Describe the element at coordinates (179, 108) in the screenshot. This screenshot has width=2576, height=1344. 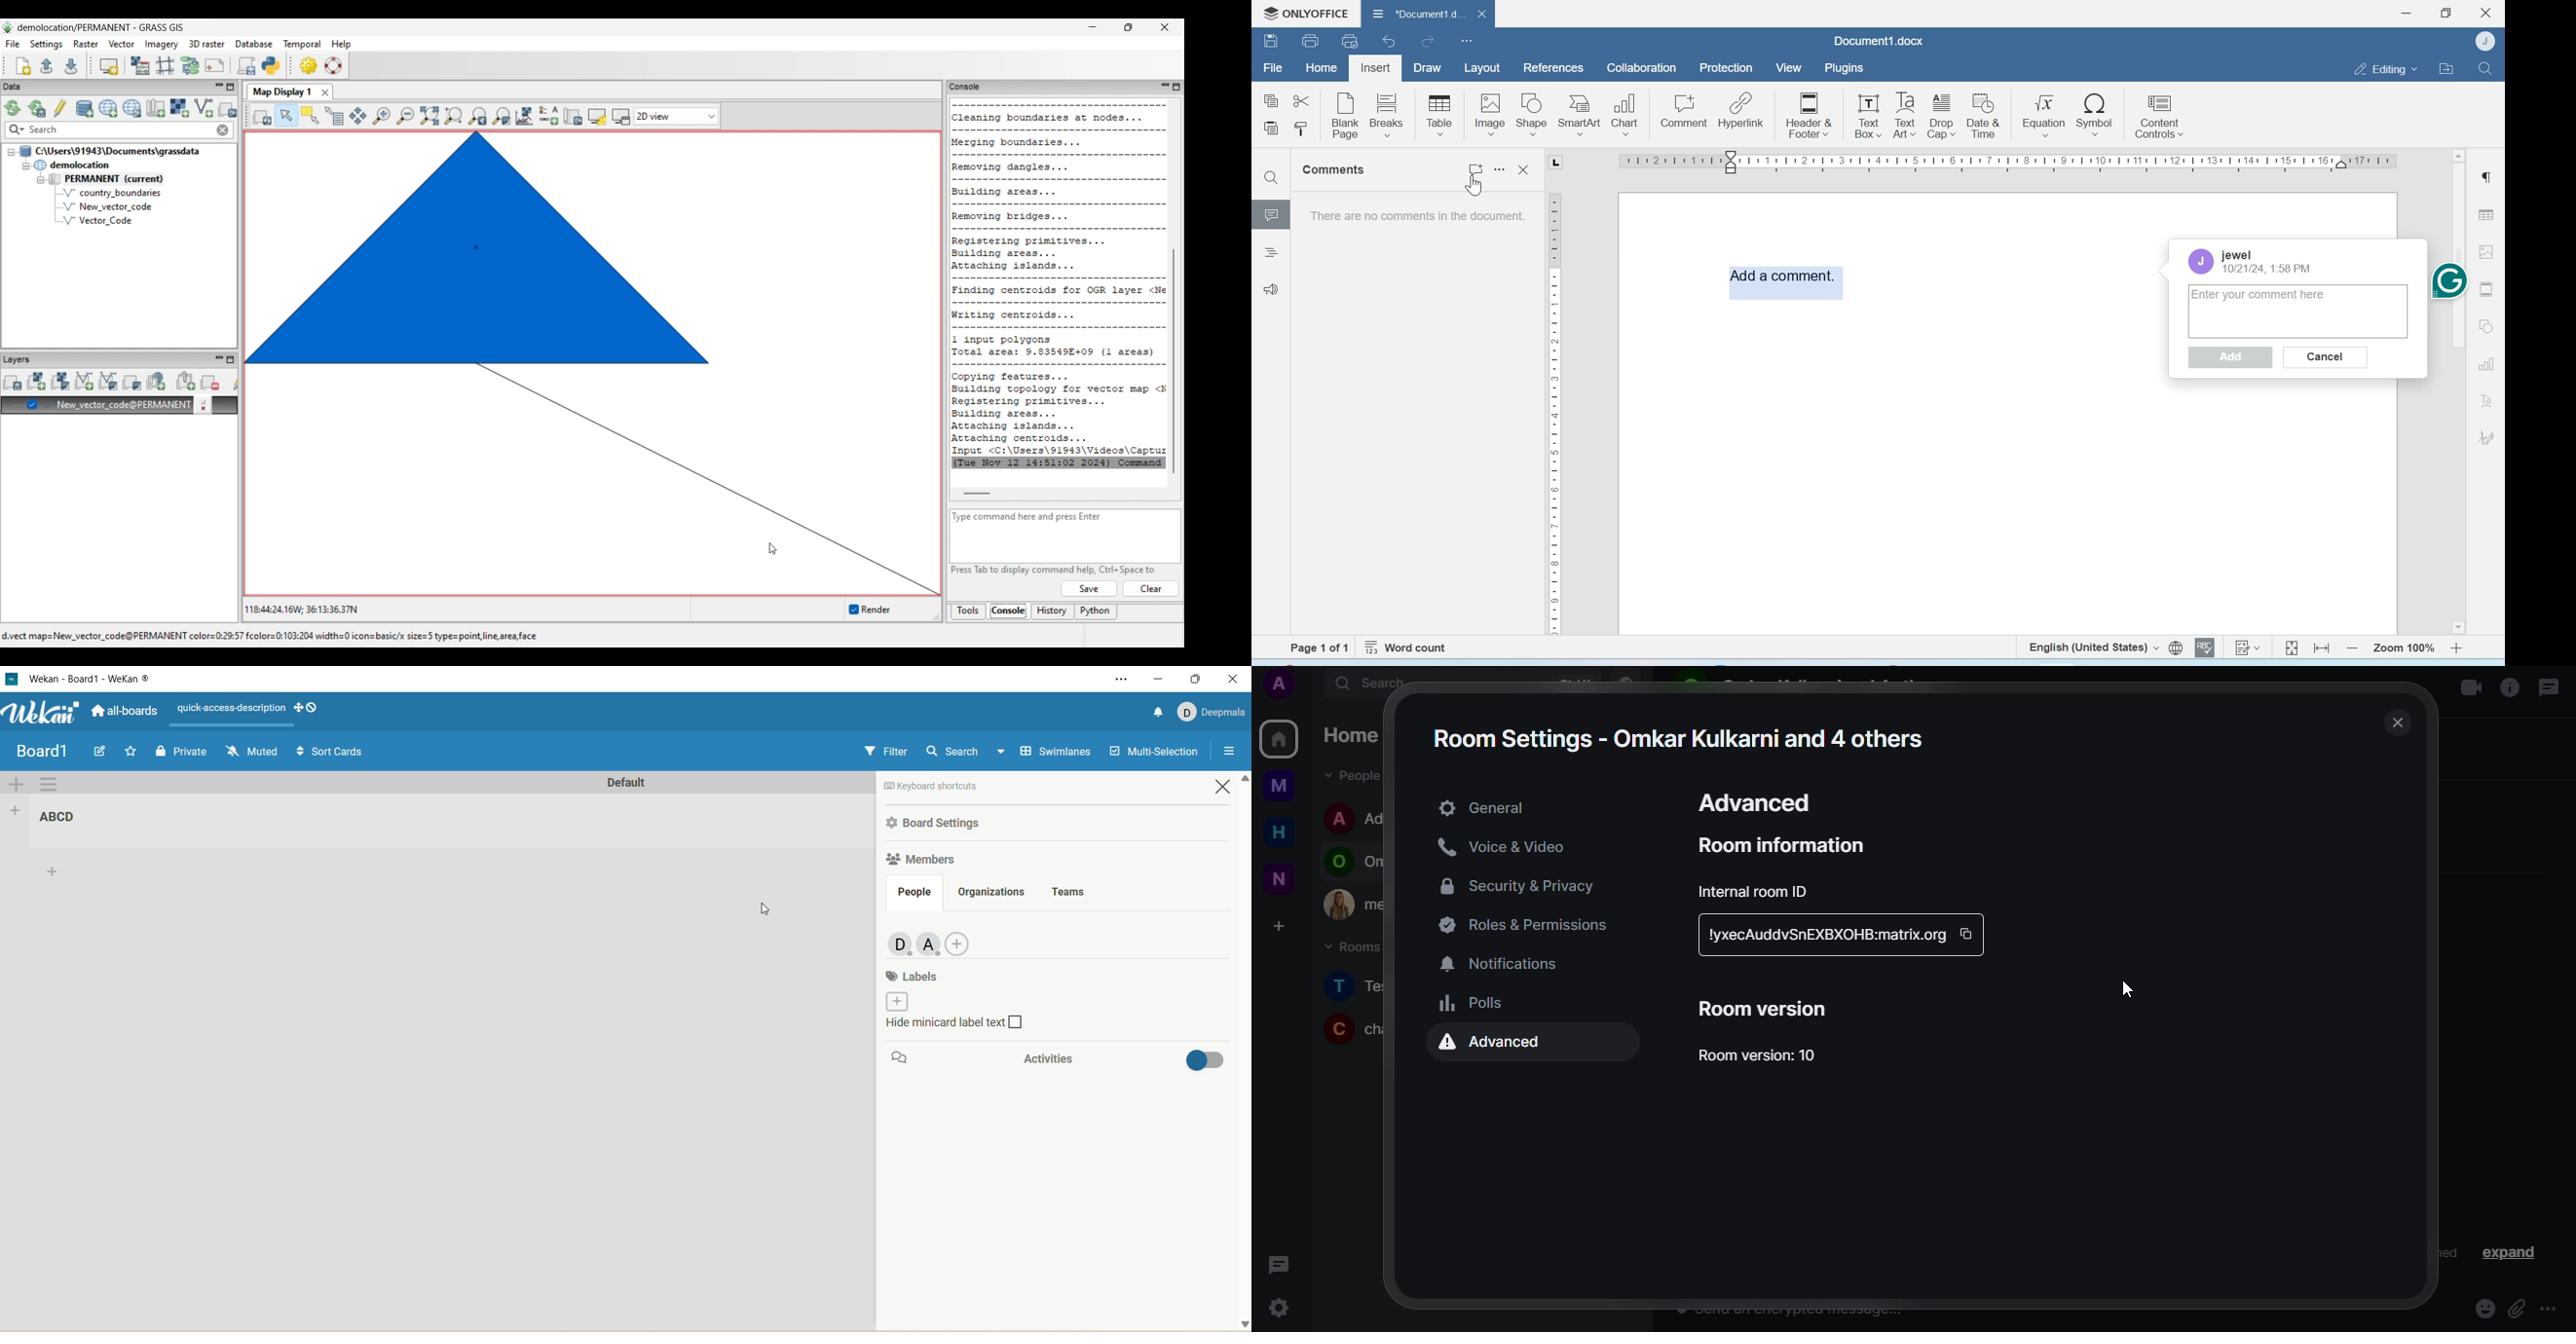
I see `Import raster data` at that location.